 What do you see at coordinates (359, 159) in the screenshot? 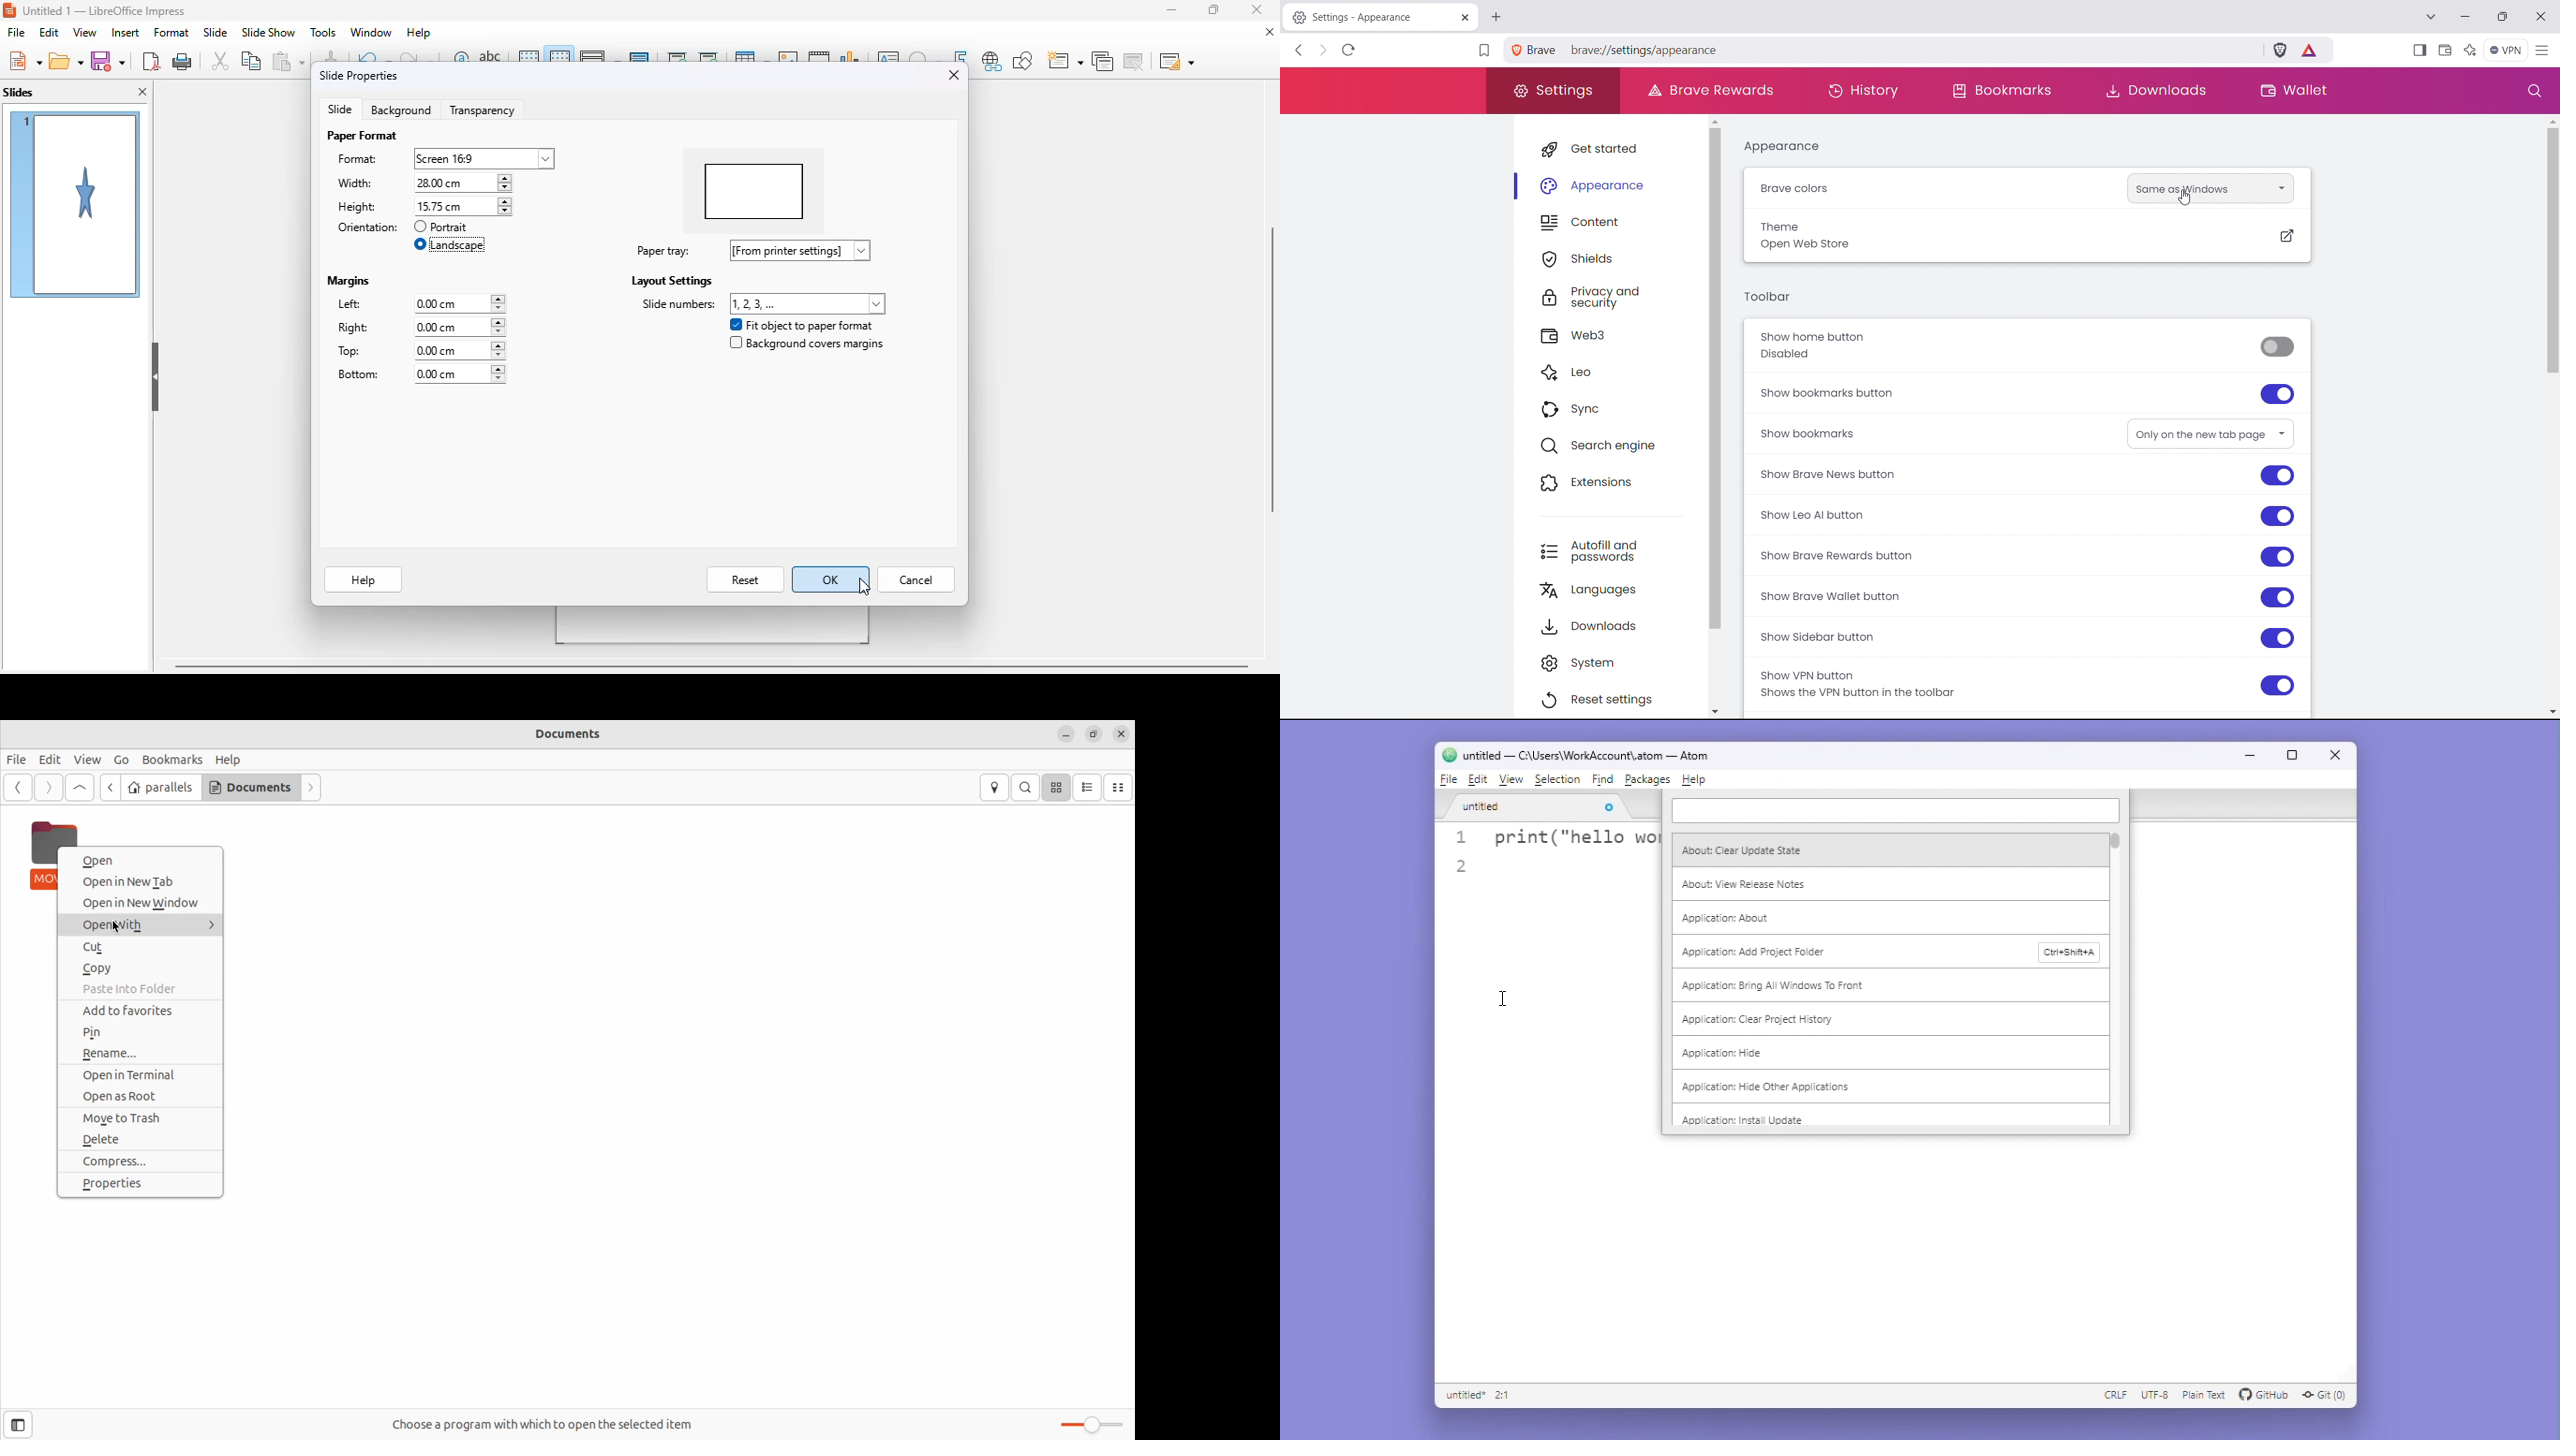
I see `format` at bounding box center [359, 159].